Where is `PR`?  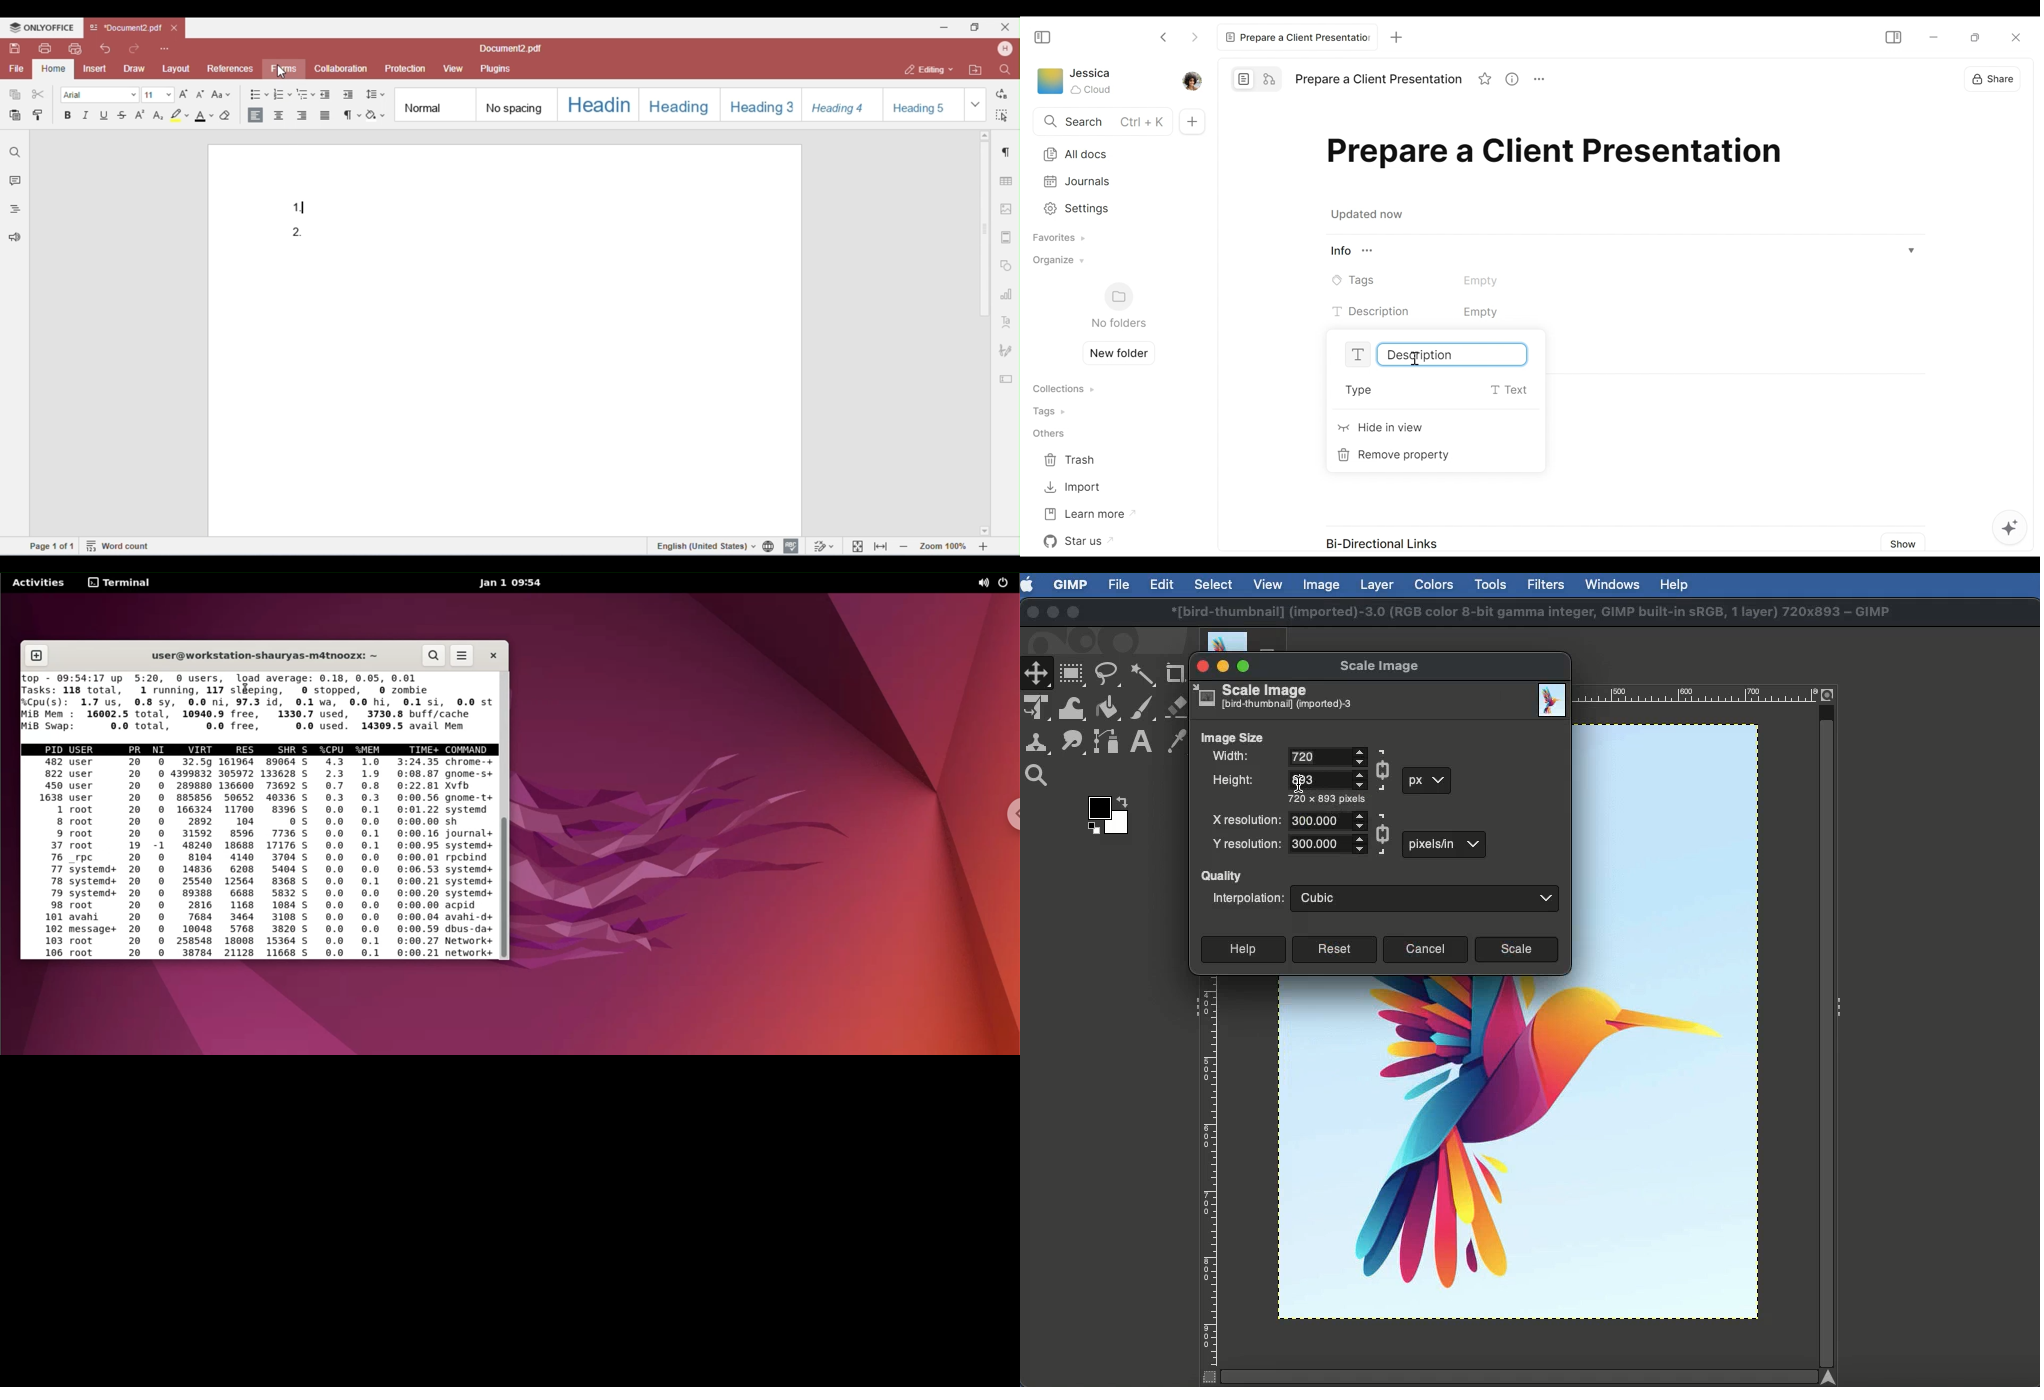
PR is located at coordinates (136, 750).